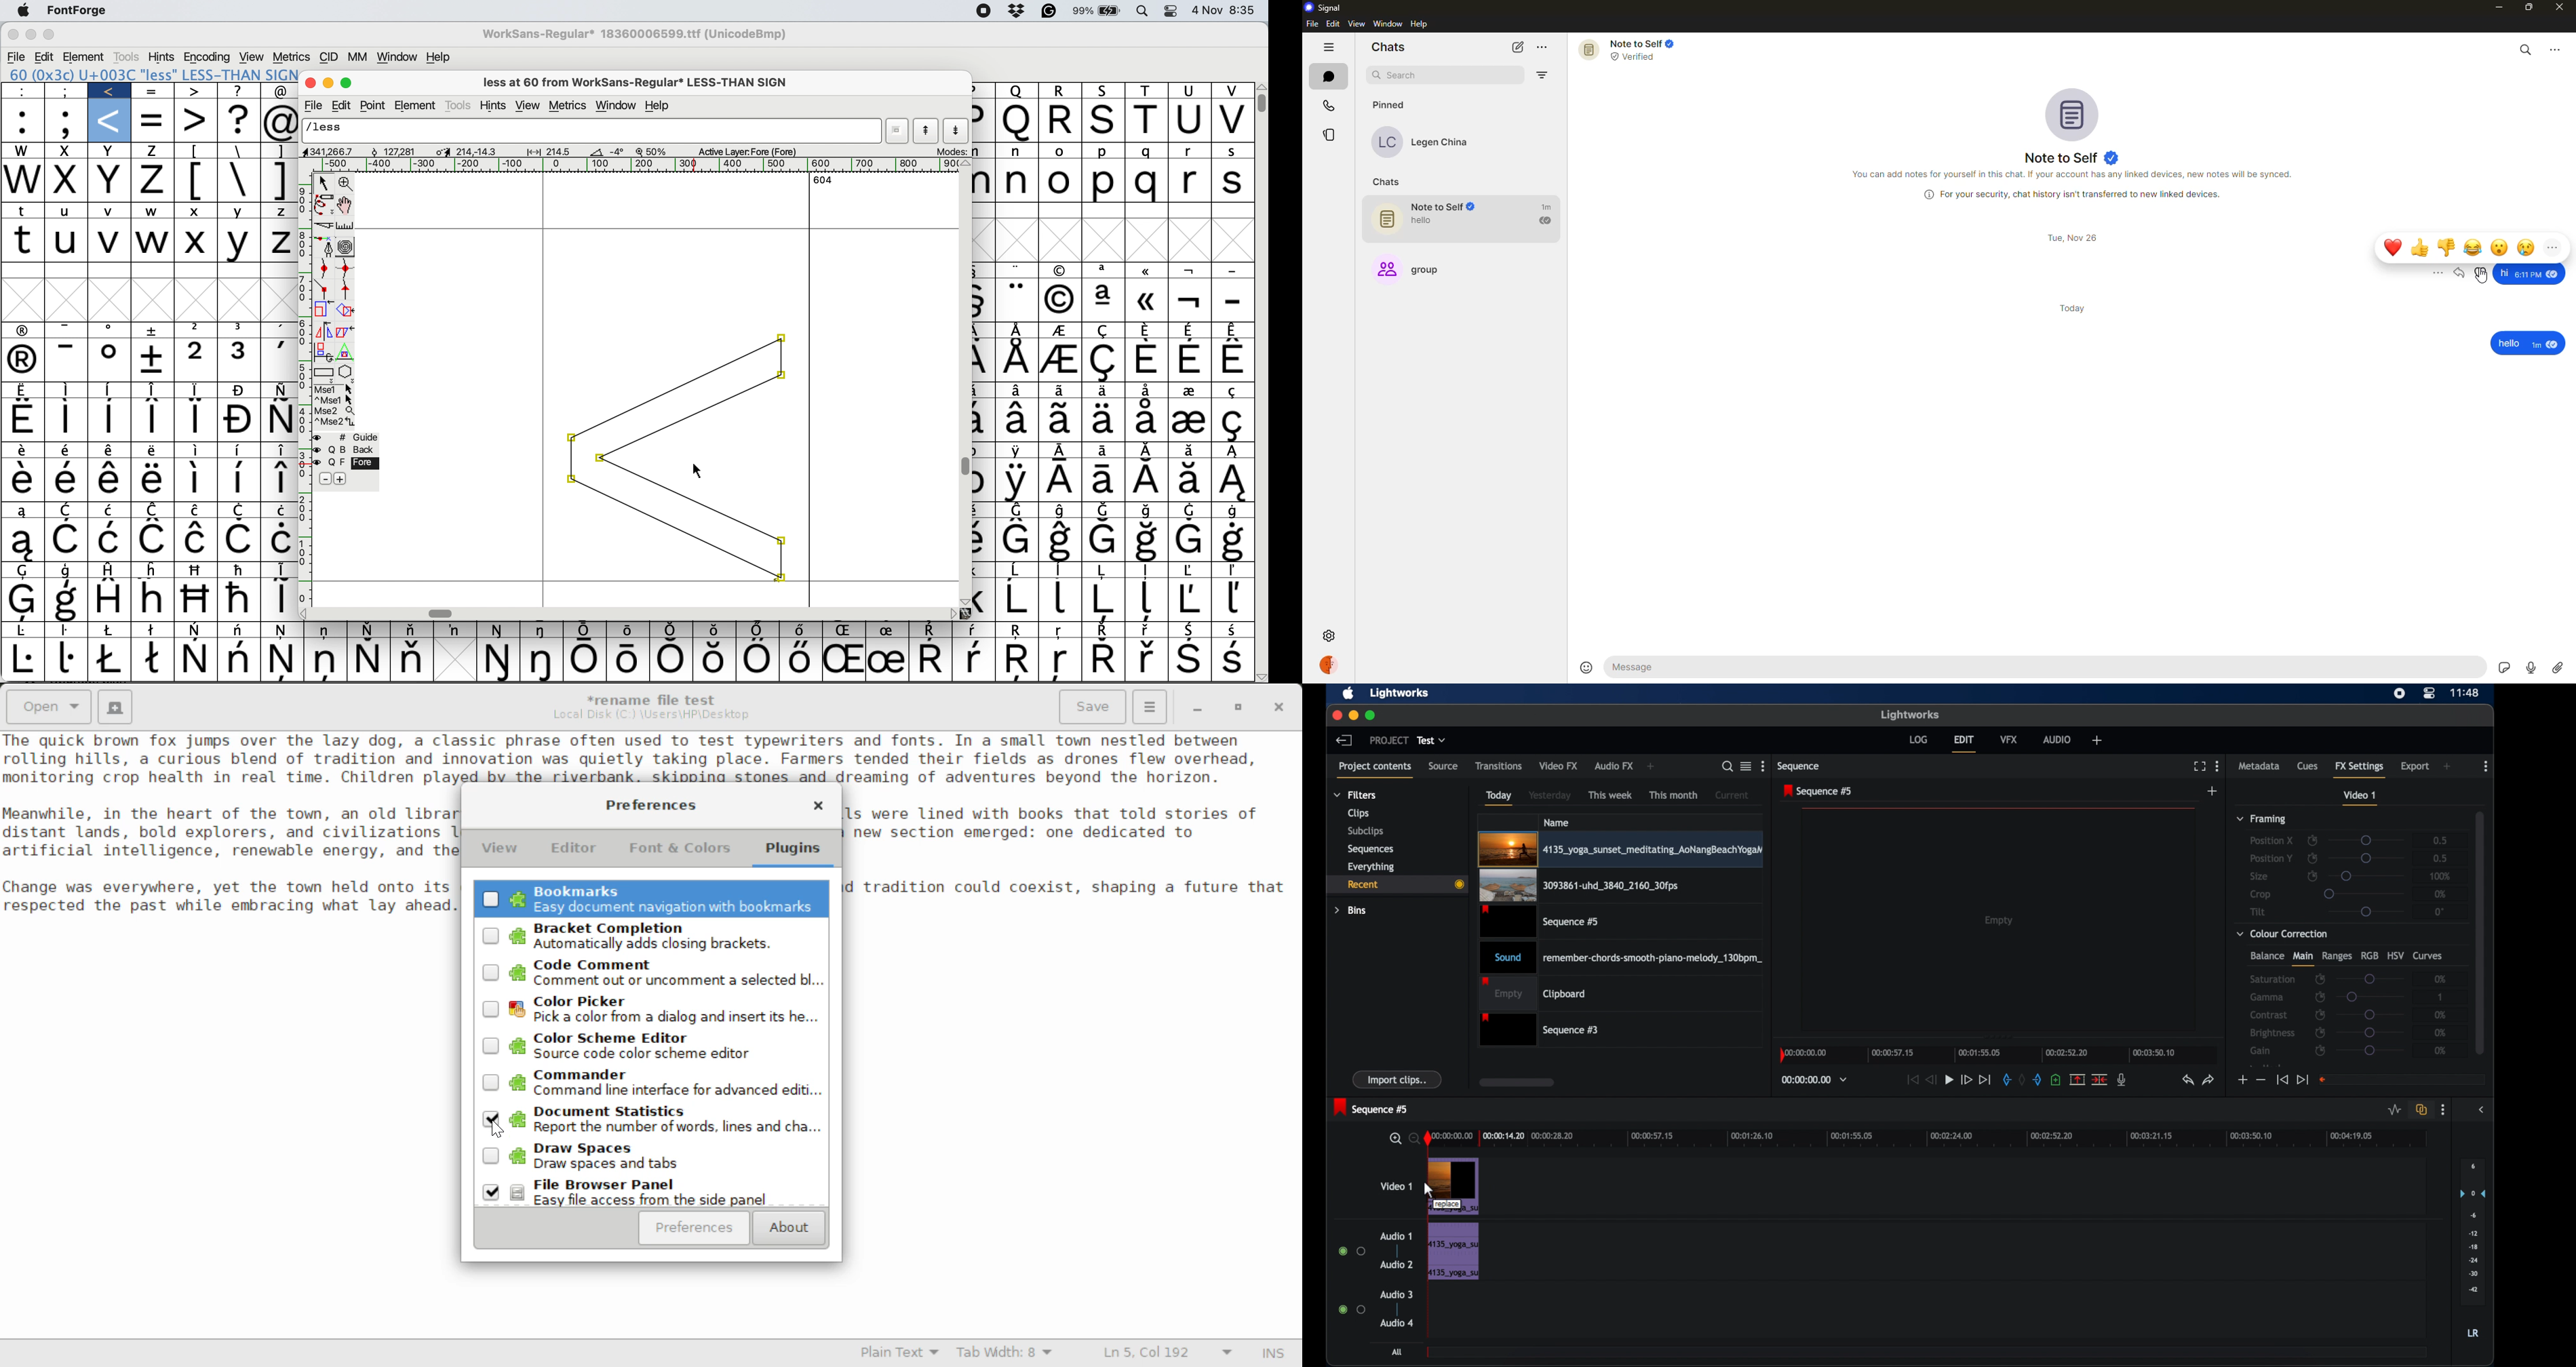  Describe the element at coordinates (545, 661) in the screenshot. I see `Symbol` at that location.